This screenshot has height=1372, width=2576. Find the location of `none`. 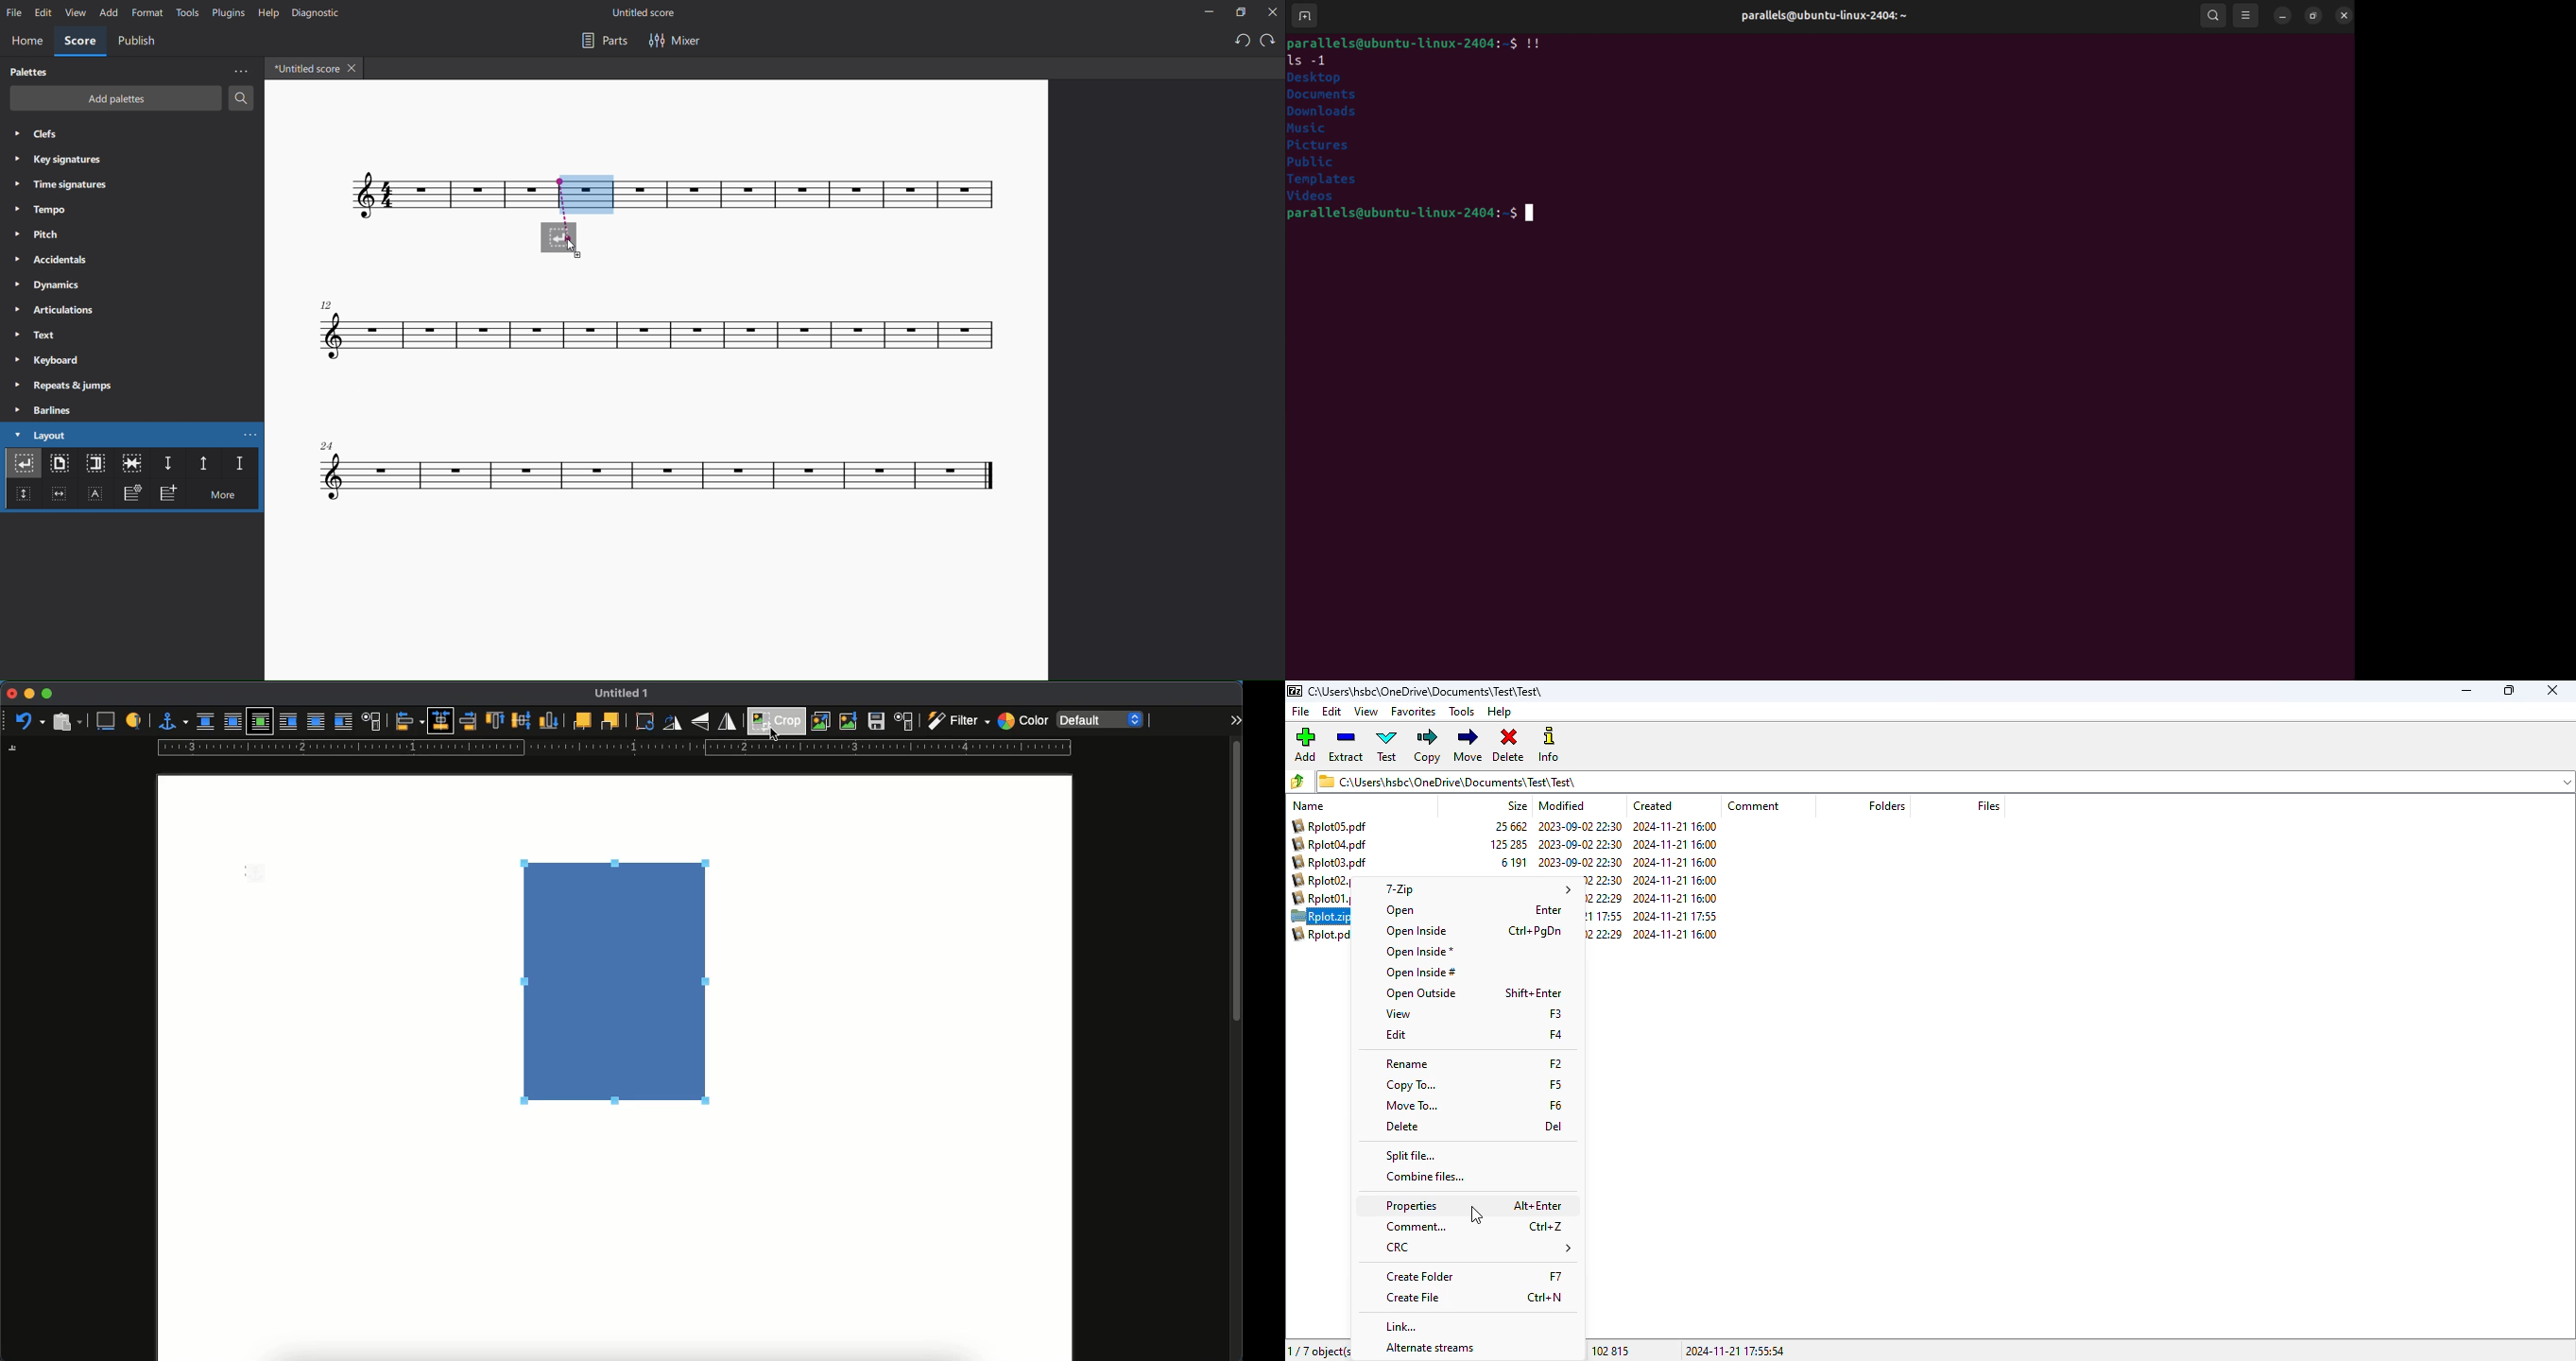

none is located at coordinates (205, 722).